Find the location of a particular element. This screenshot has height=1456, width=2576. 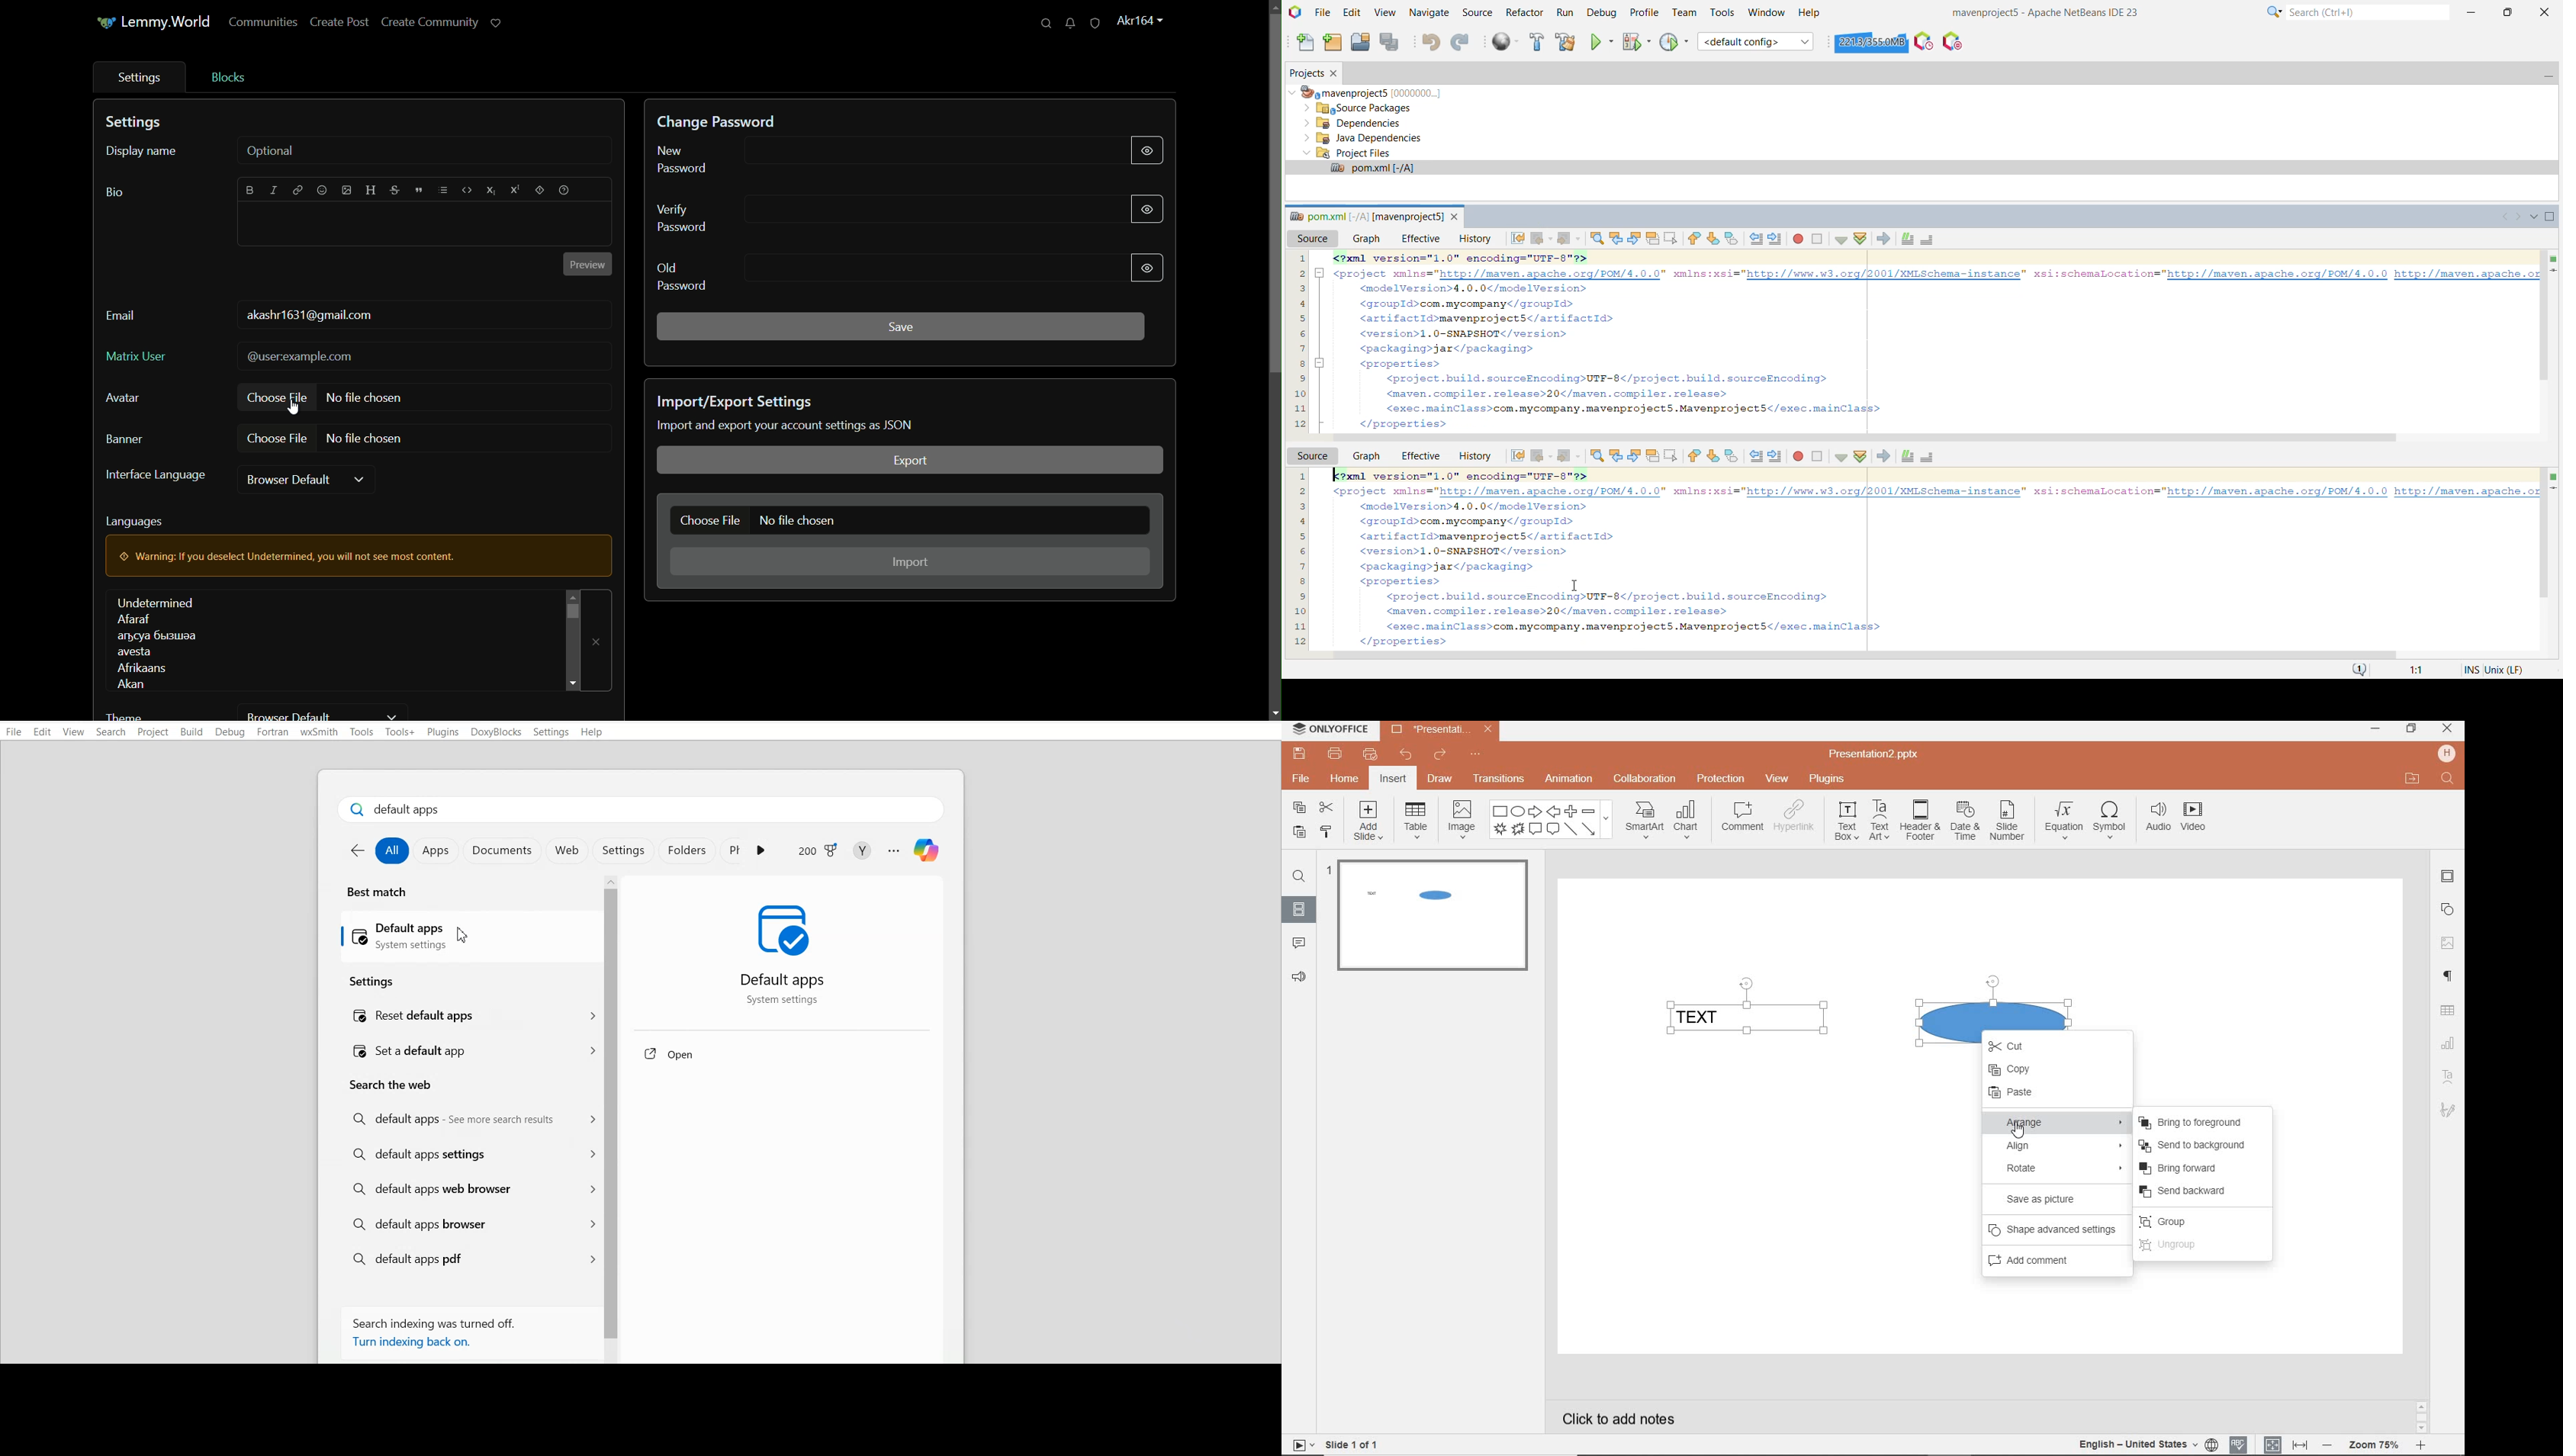

Open is located at coordinates (669, 1054).